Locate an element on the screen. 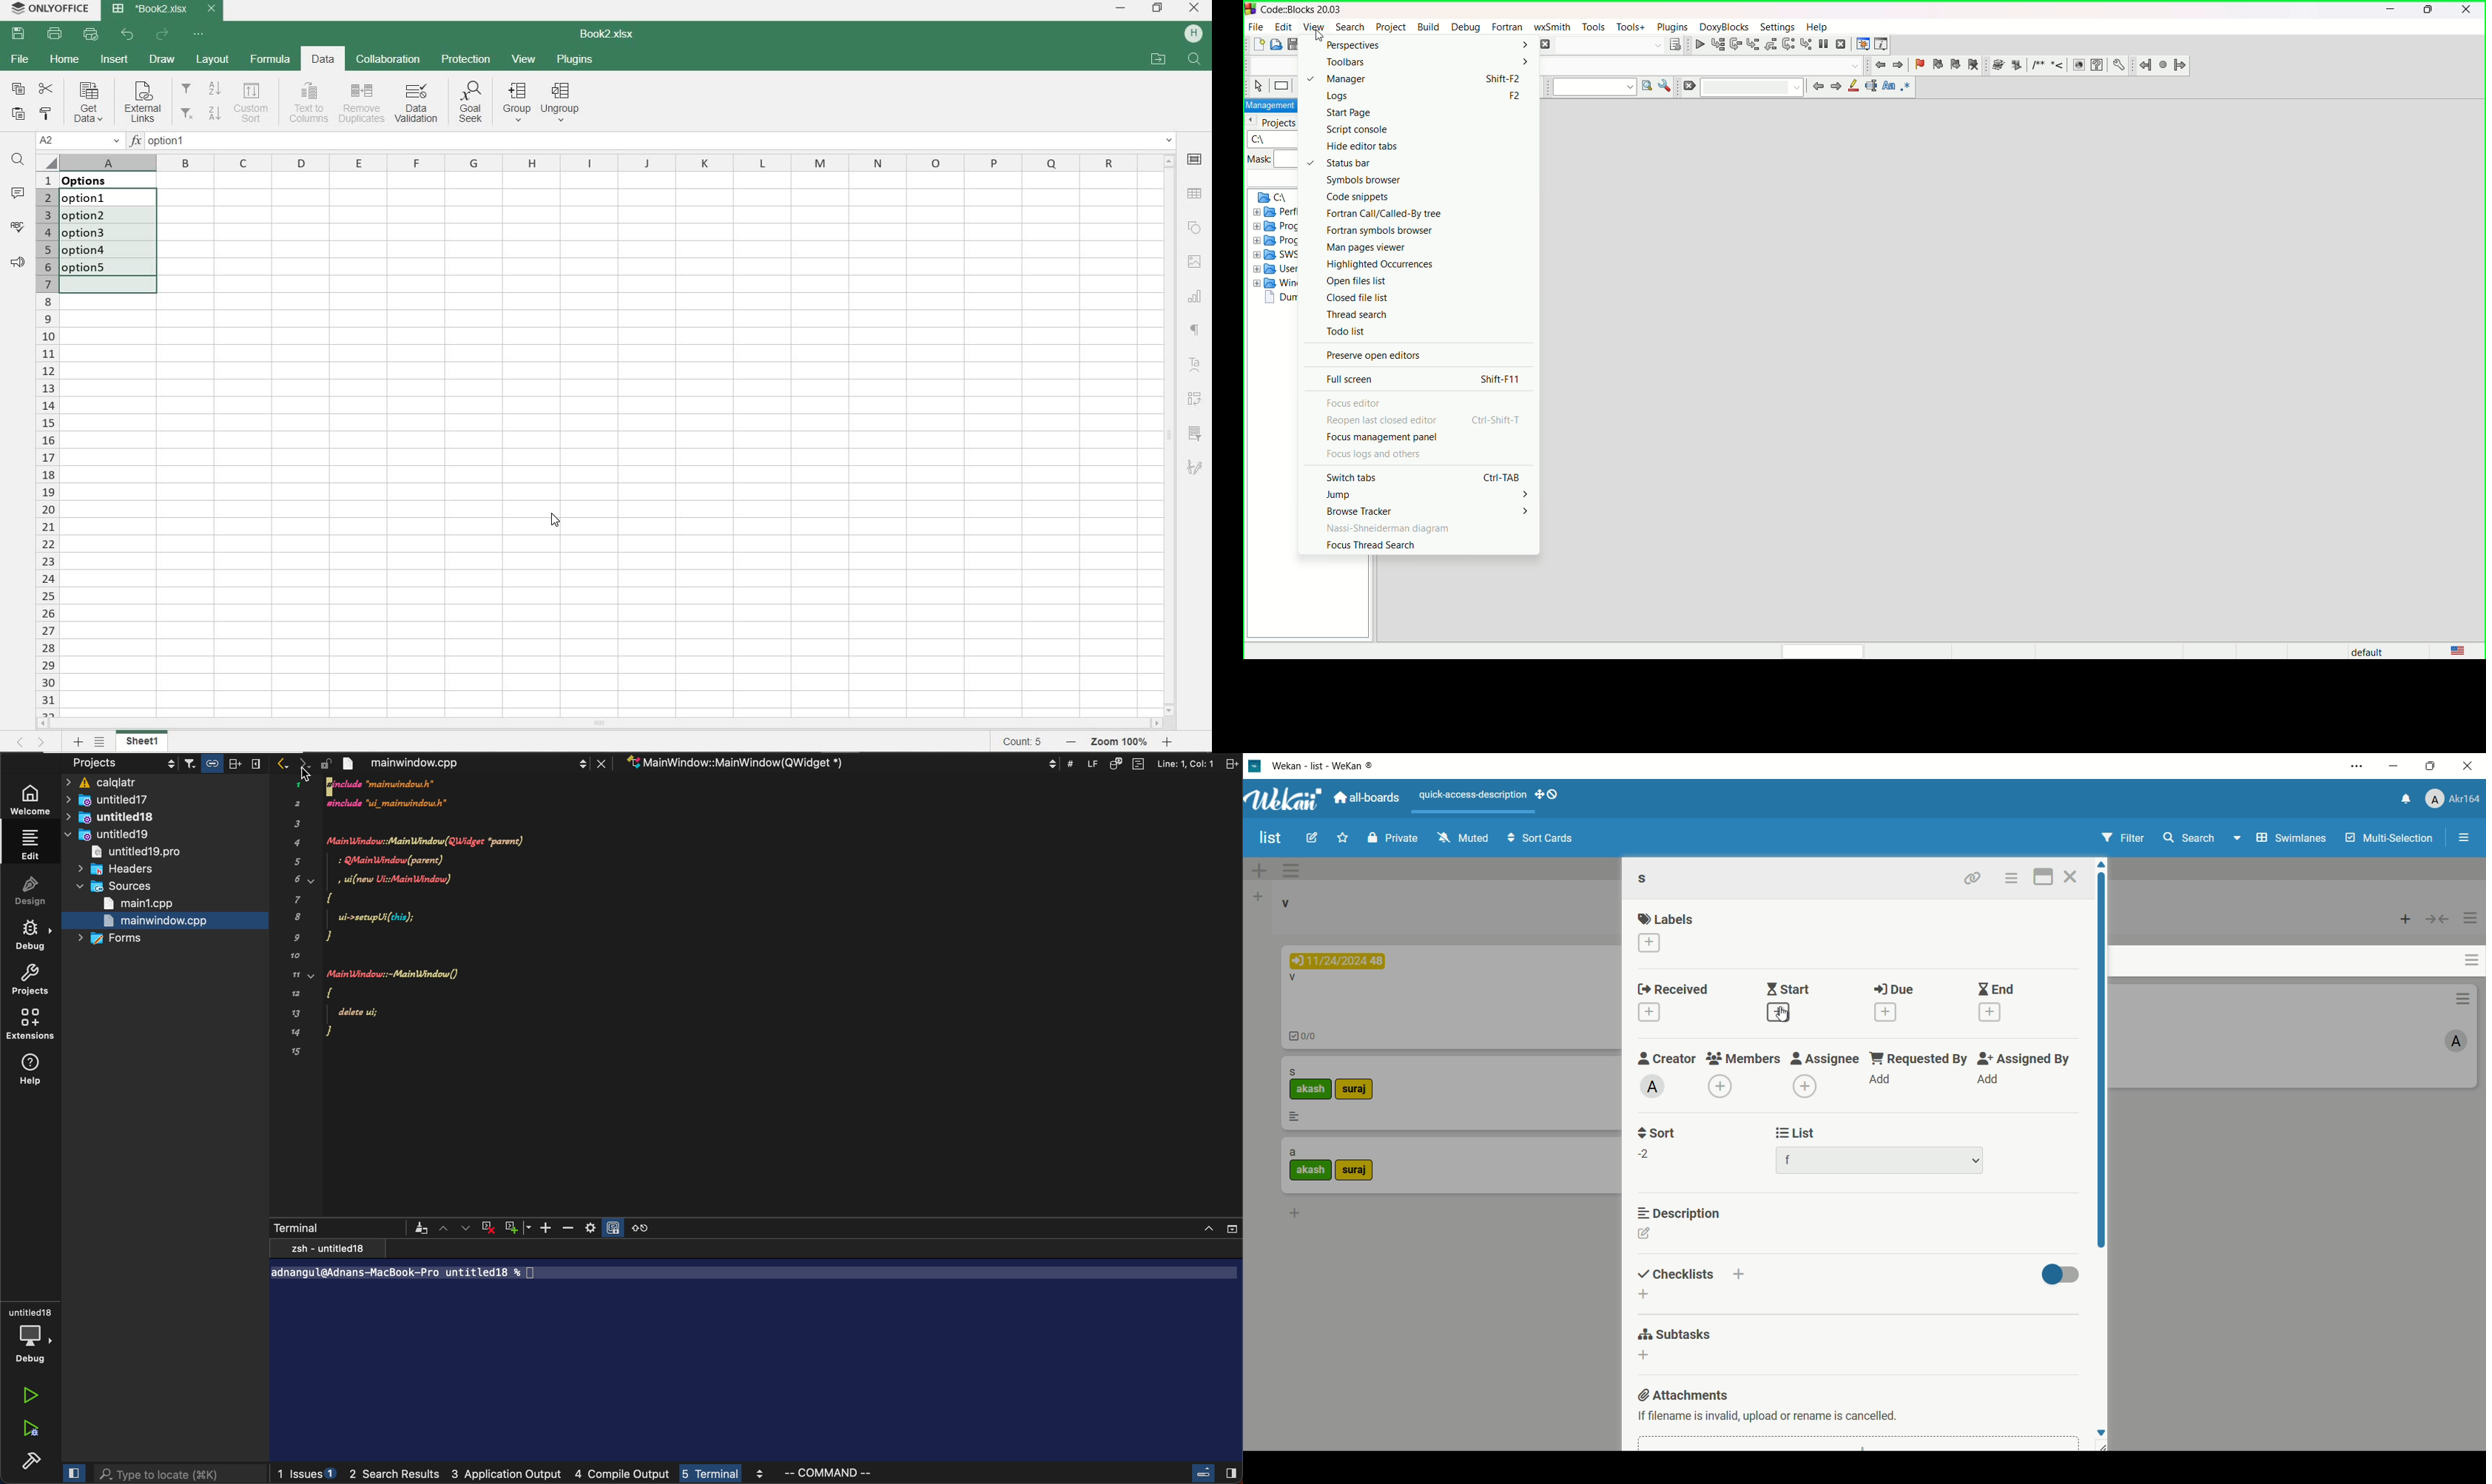  add card bottom is located at coordinates (1294, 1213).